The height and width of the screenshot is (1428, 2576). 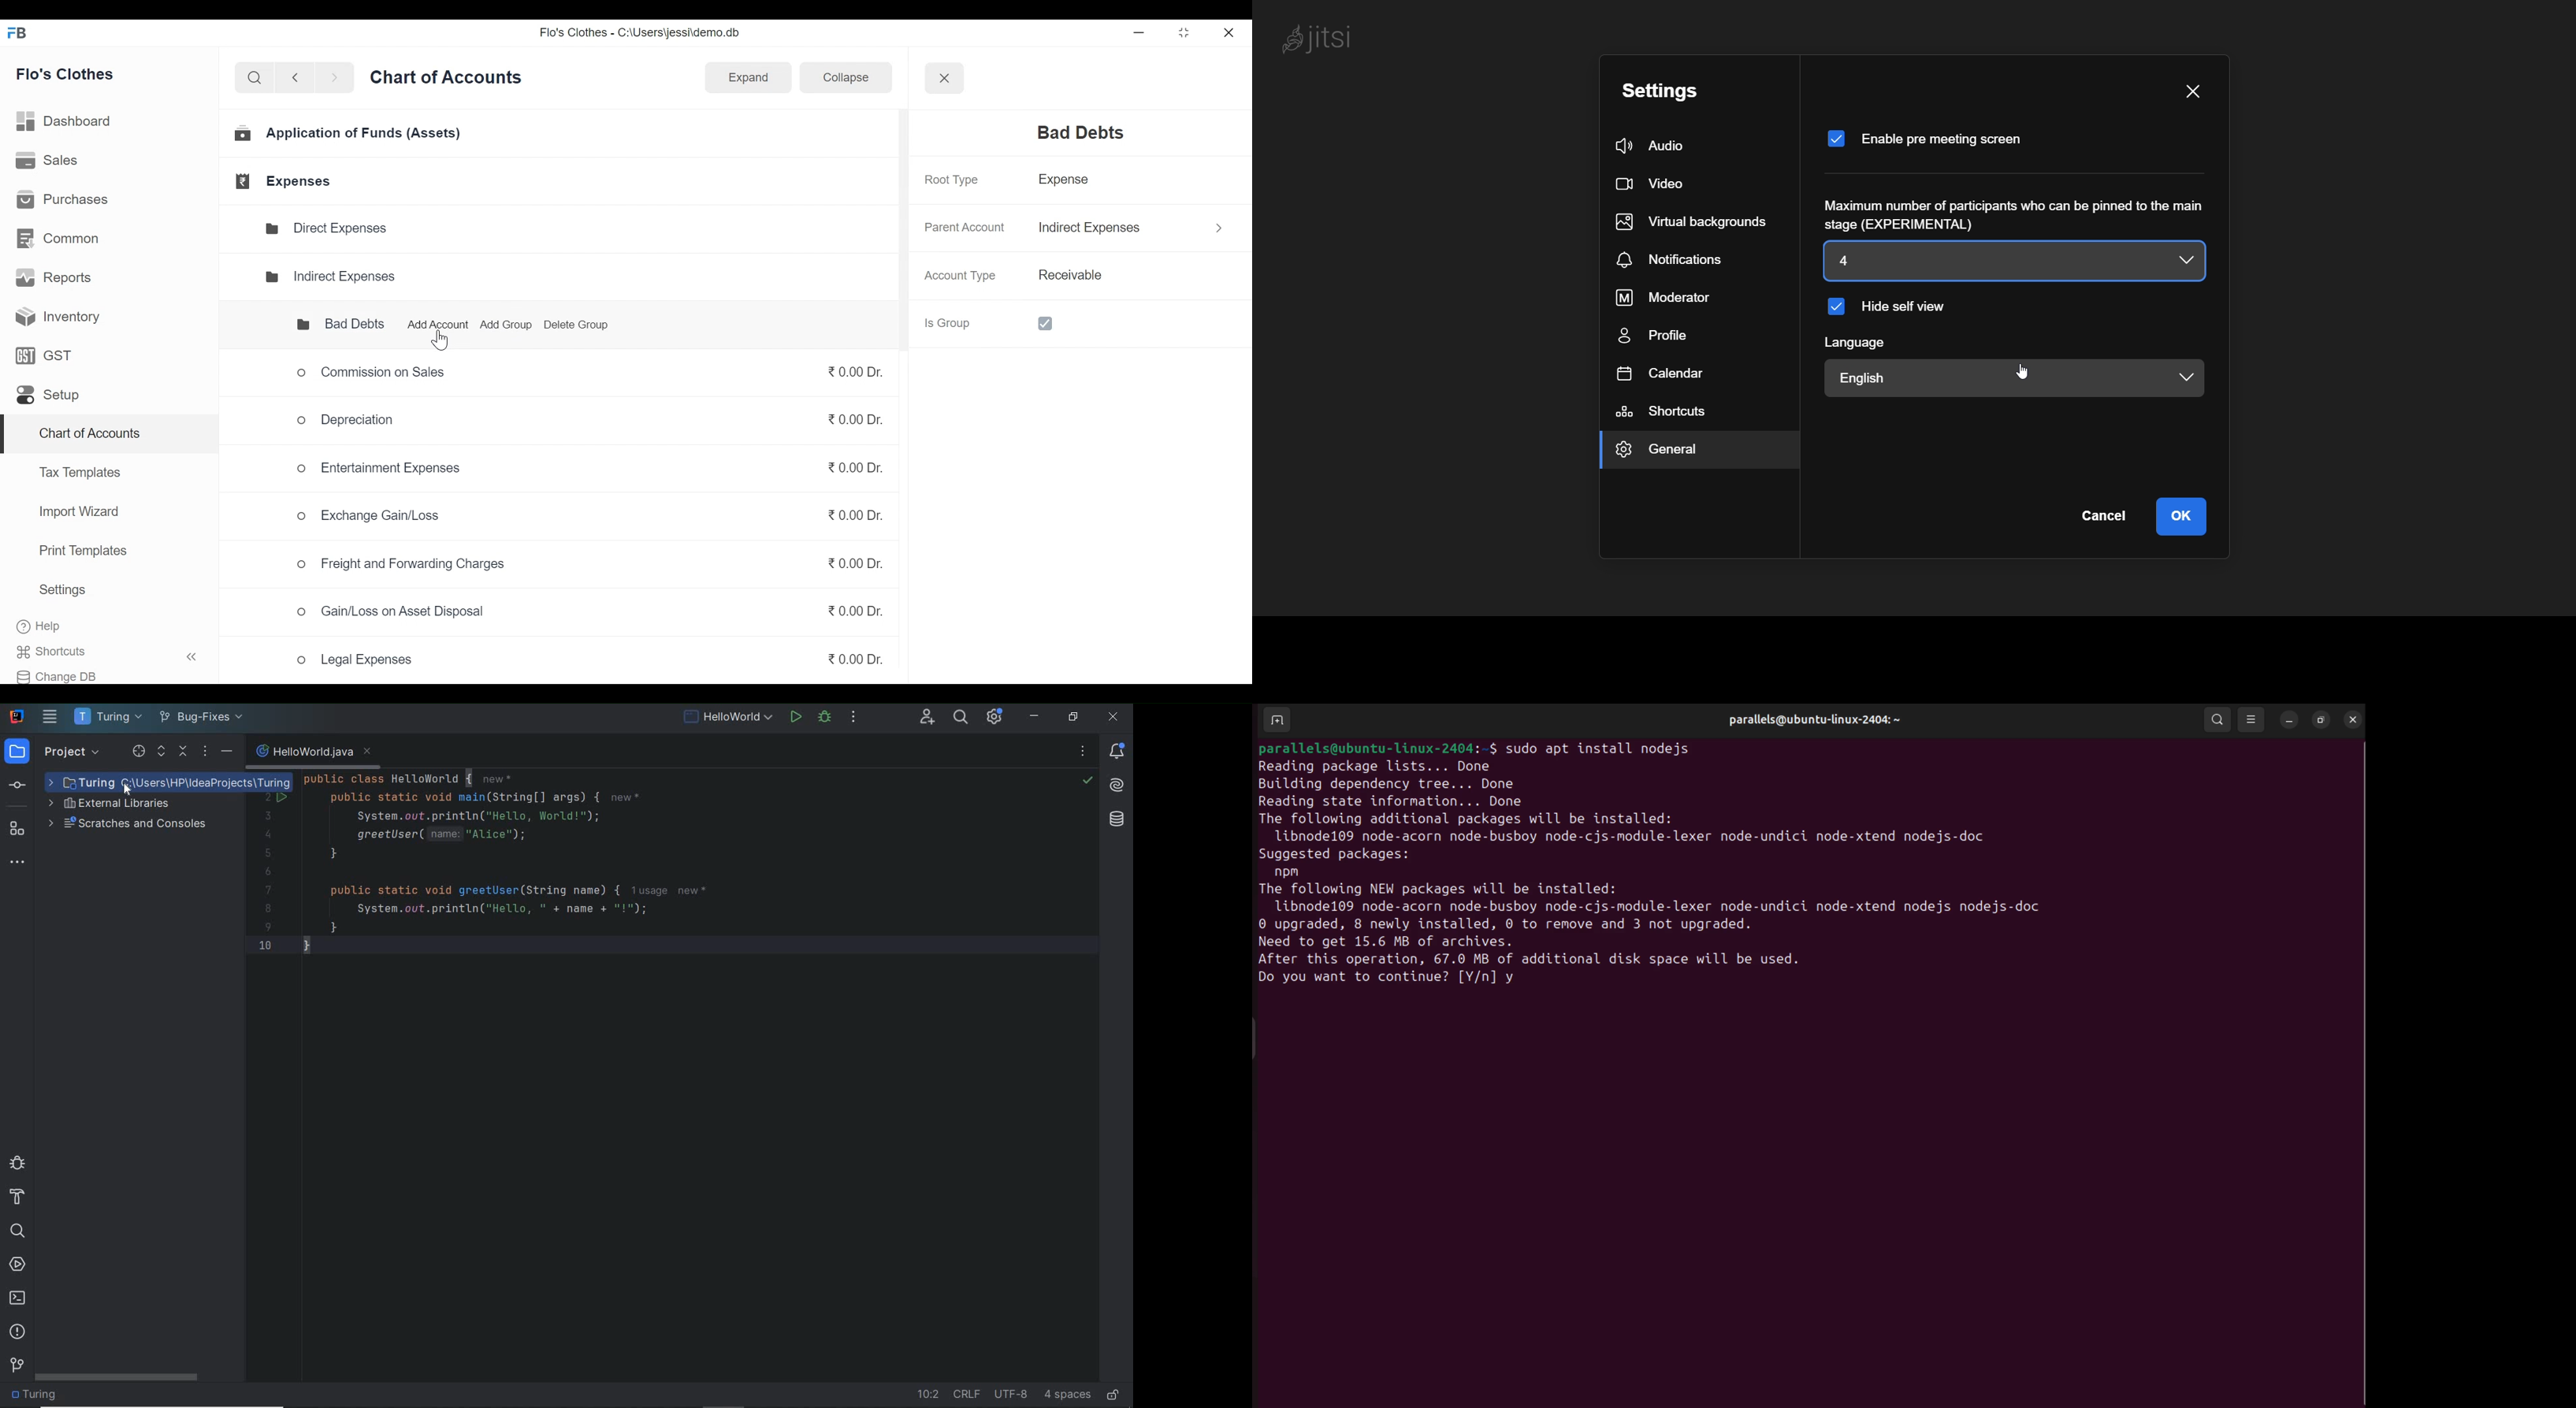 What do you see at coordinates (162, 752) in the screenshot?
I see `expand` at bounding box center [162, 752].